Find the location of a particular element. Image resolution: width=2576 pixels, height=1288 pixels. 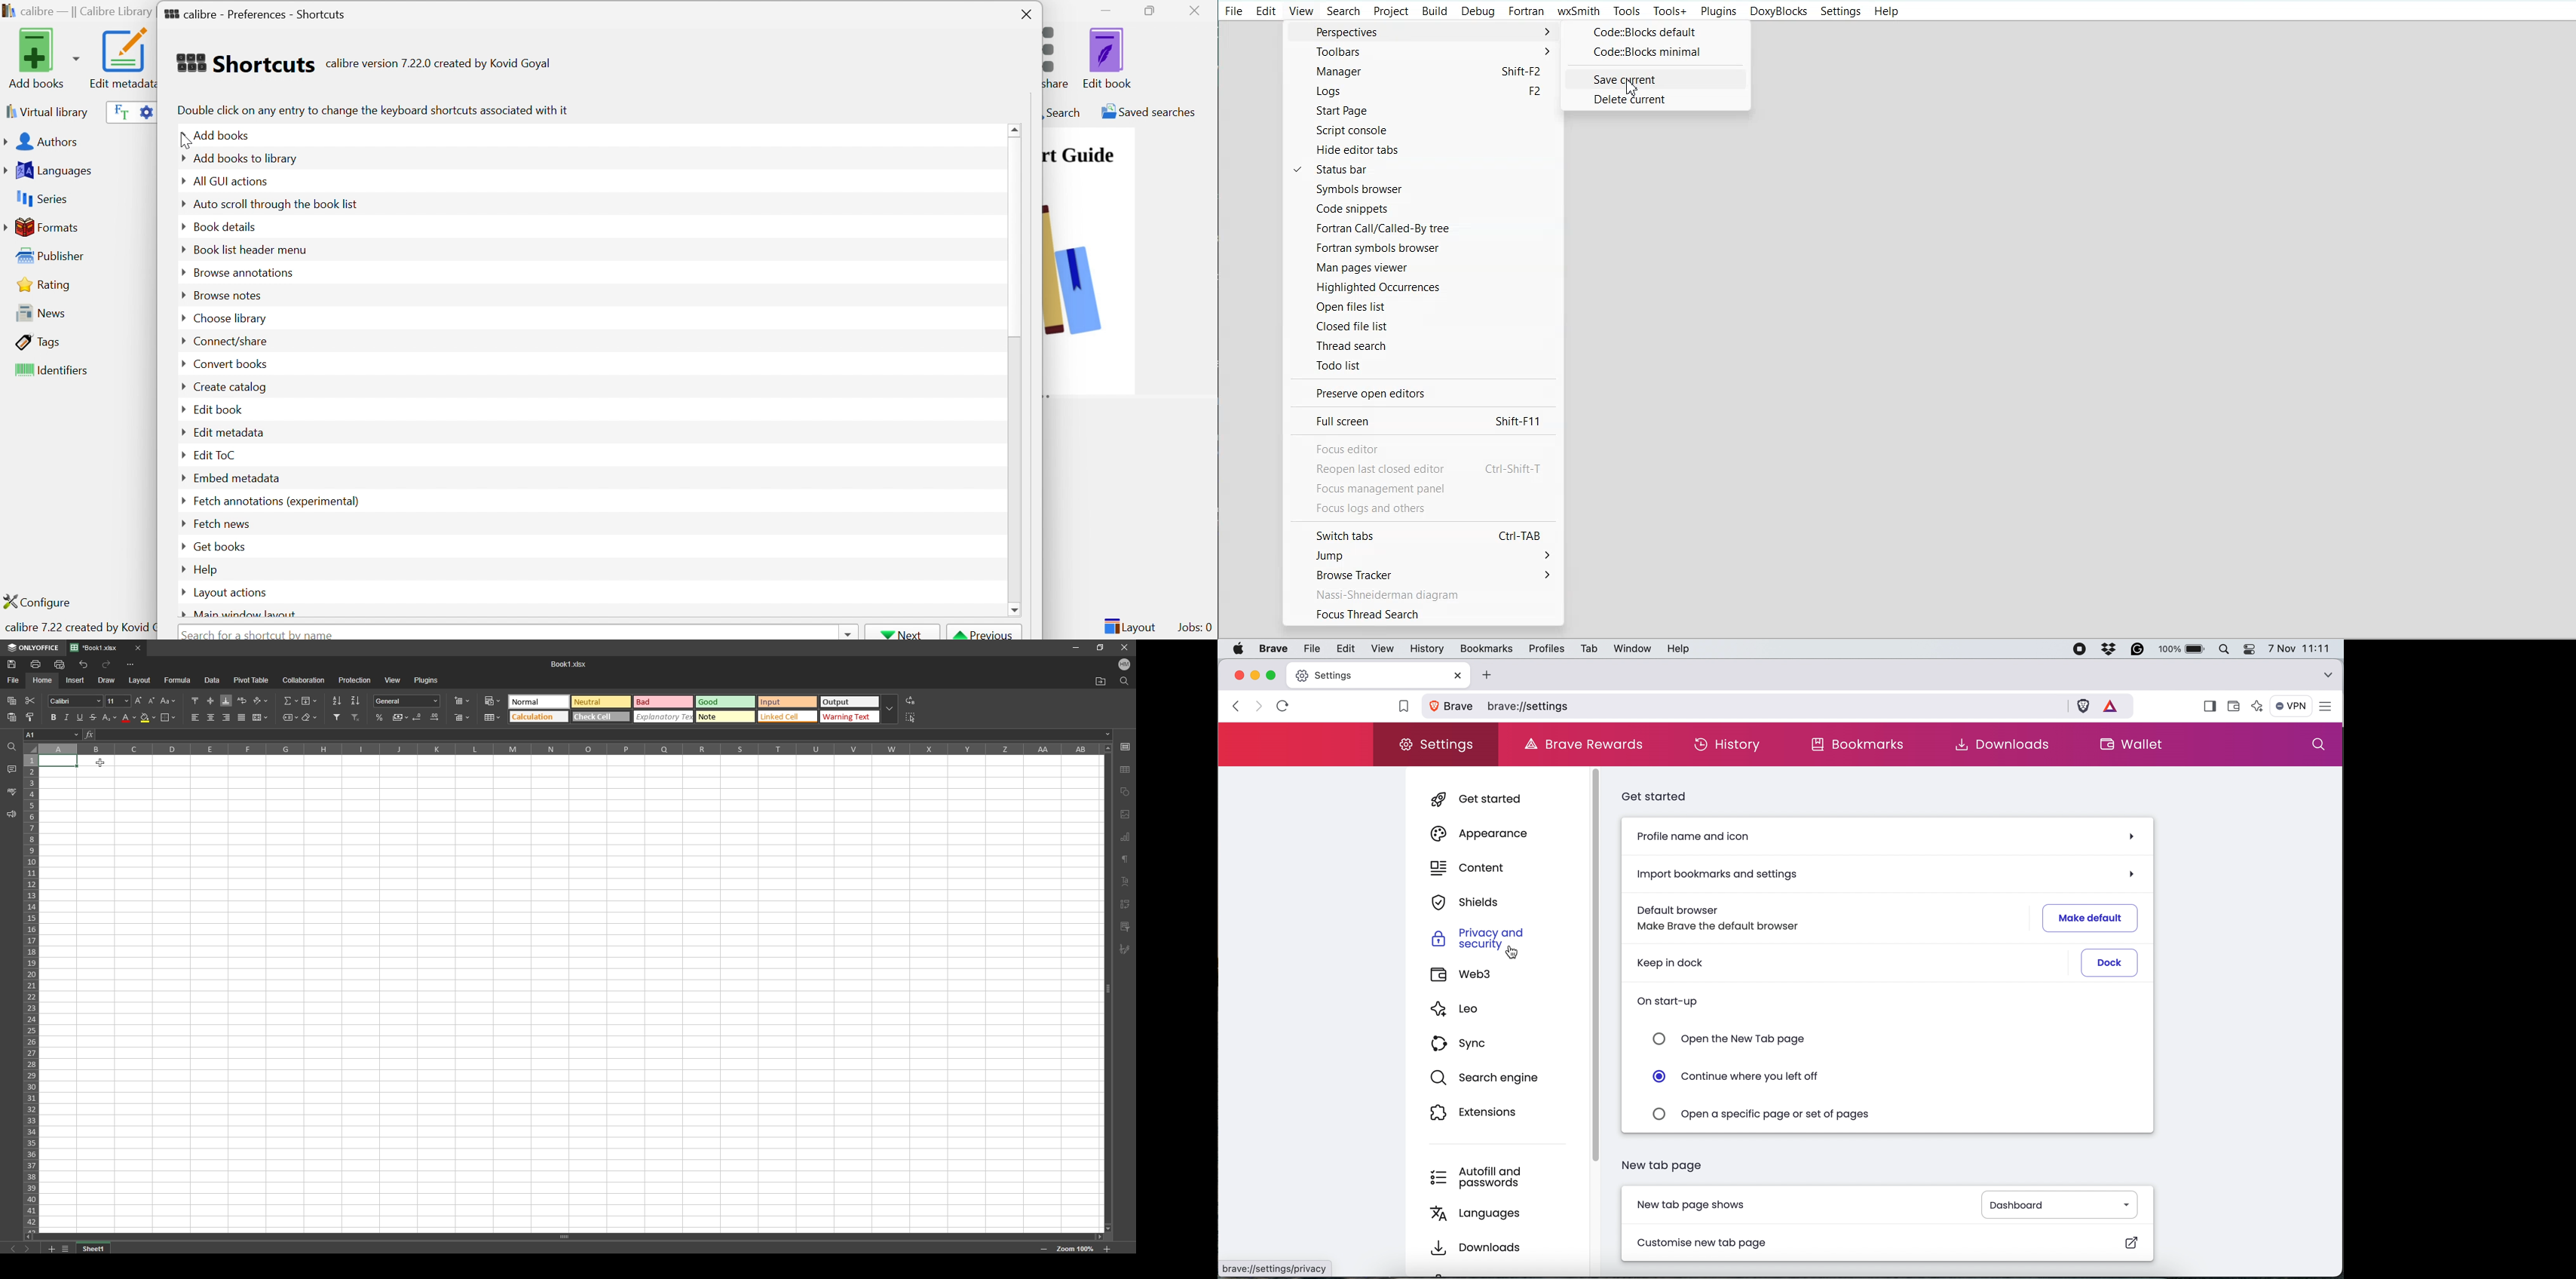

Drop Down is located at coordinates (847, 632).